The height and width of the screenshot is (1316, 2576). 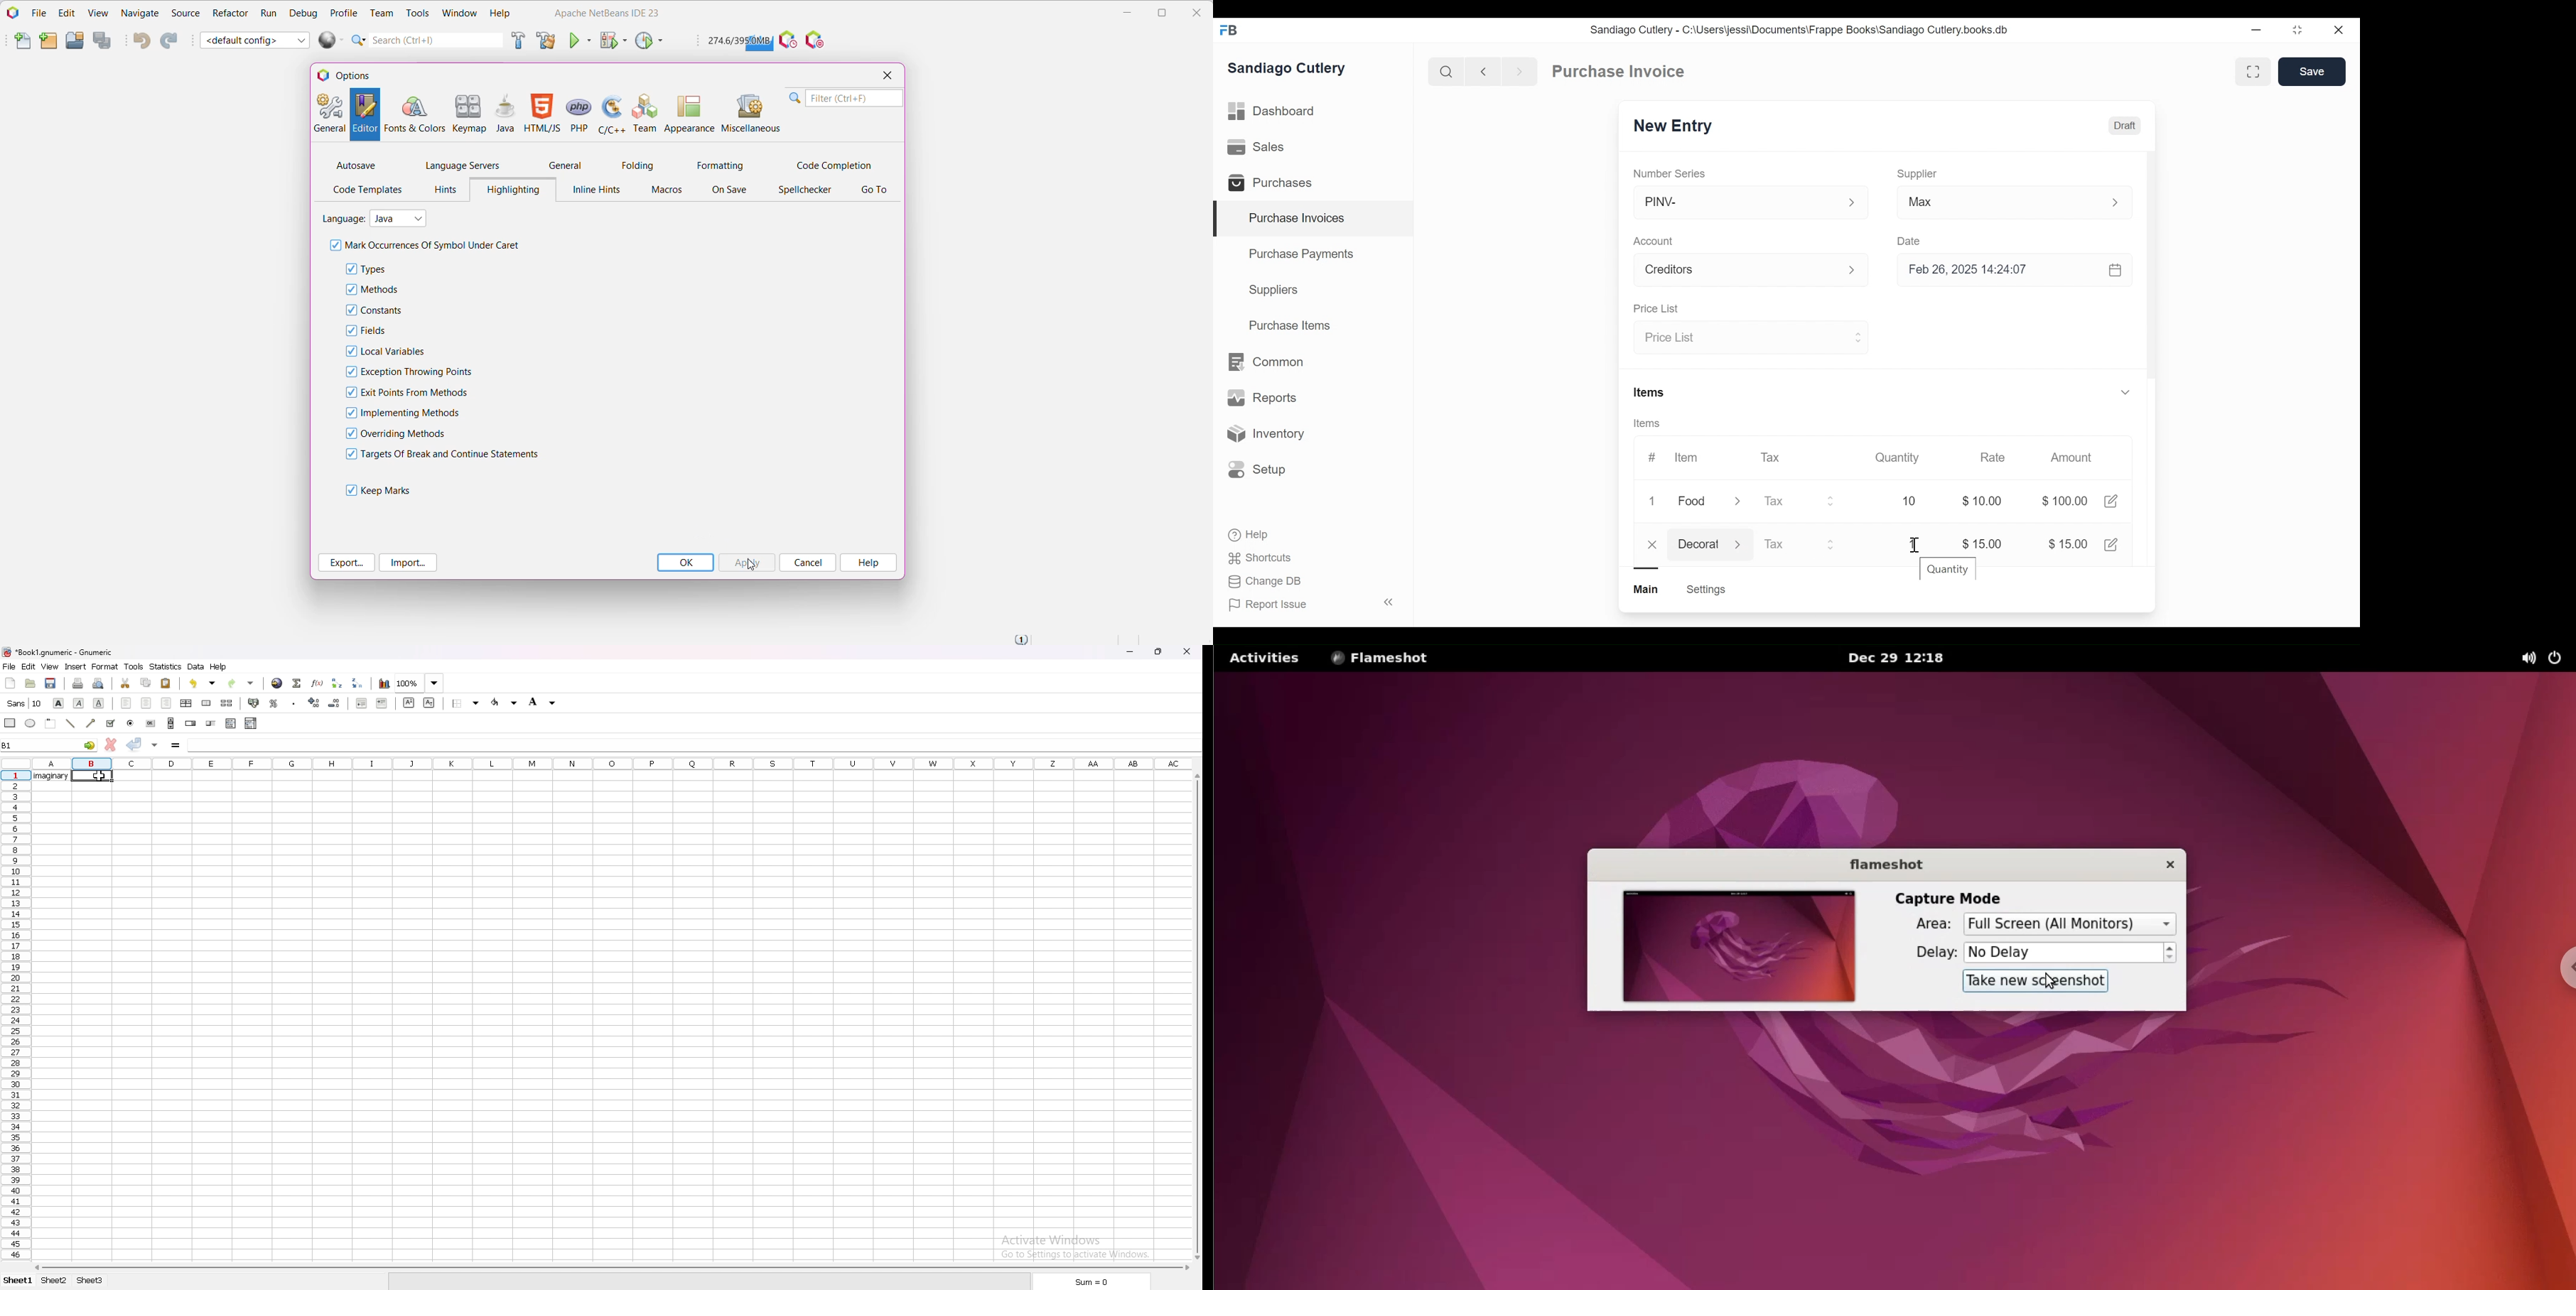 What do you see at coordinates (1267, 582) in the screenshot?
I see `Change DB` at bounding box center [1267, 582].